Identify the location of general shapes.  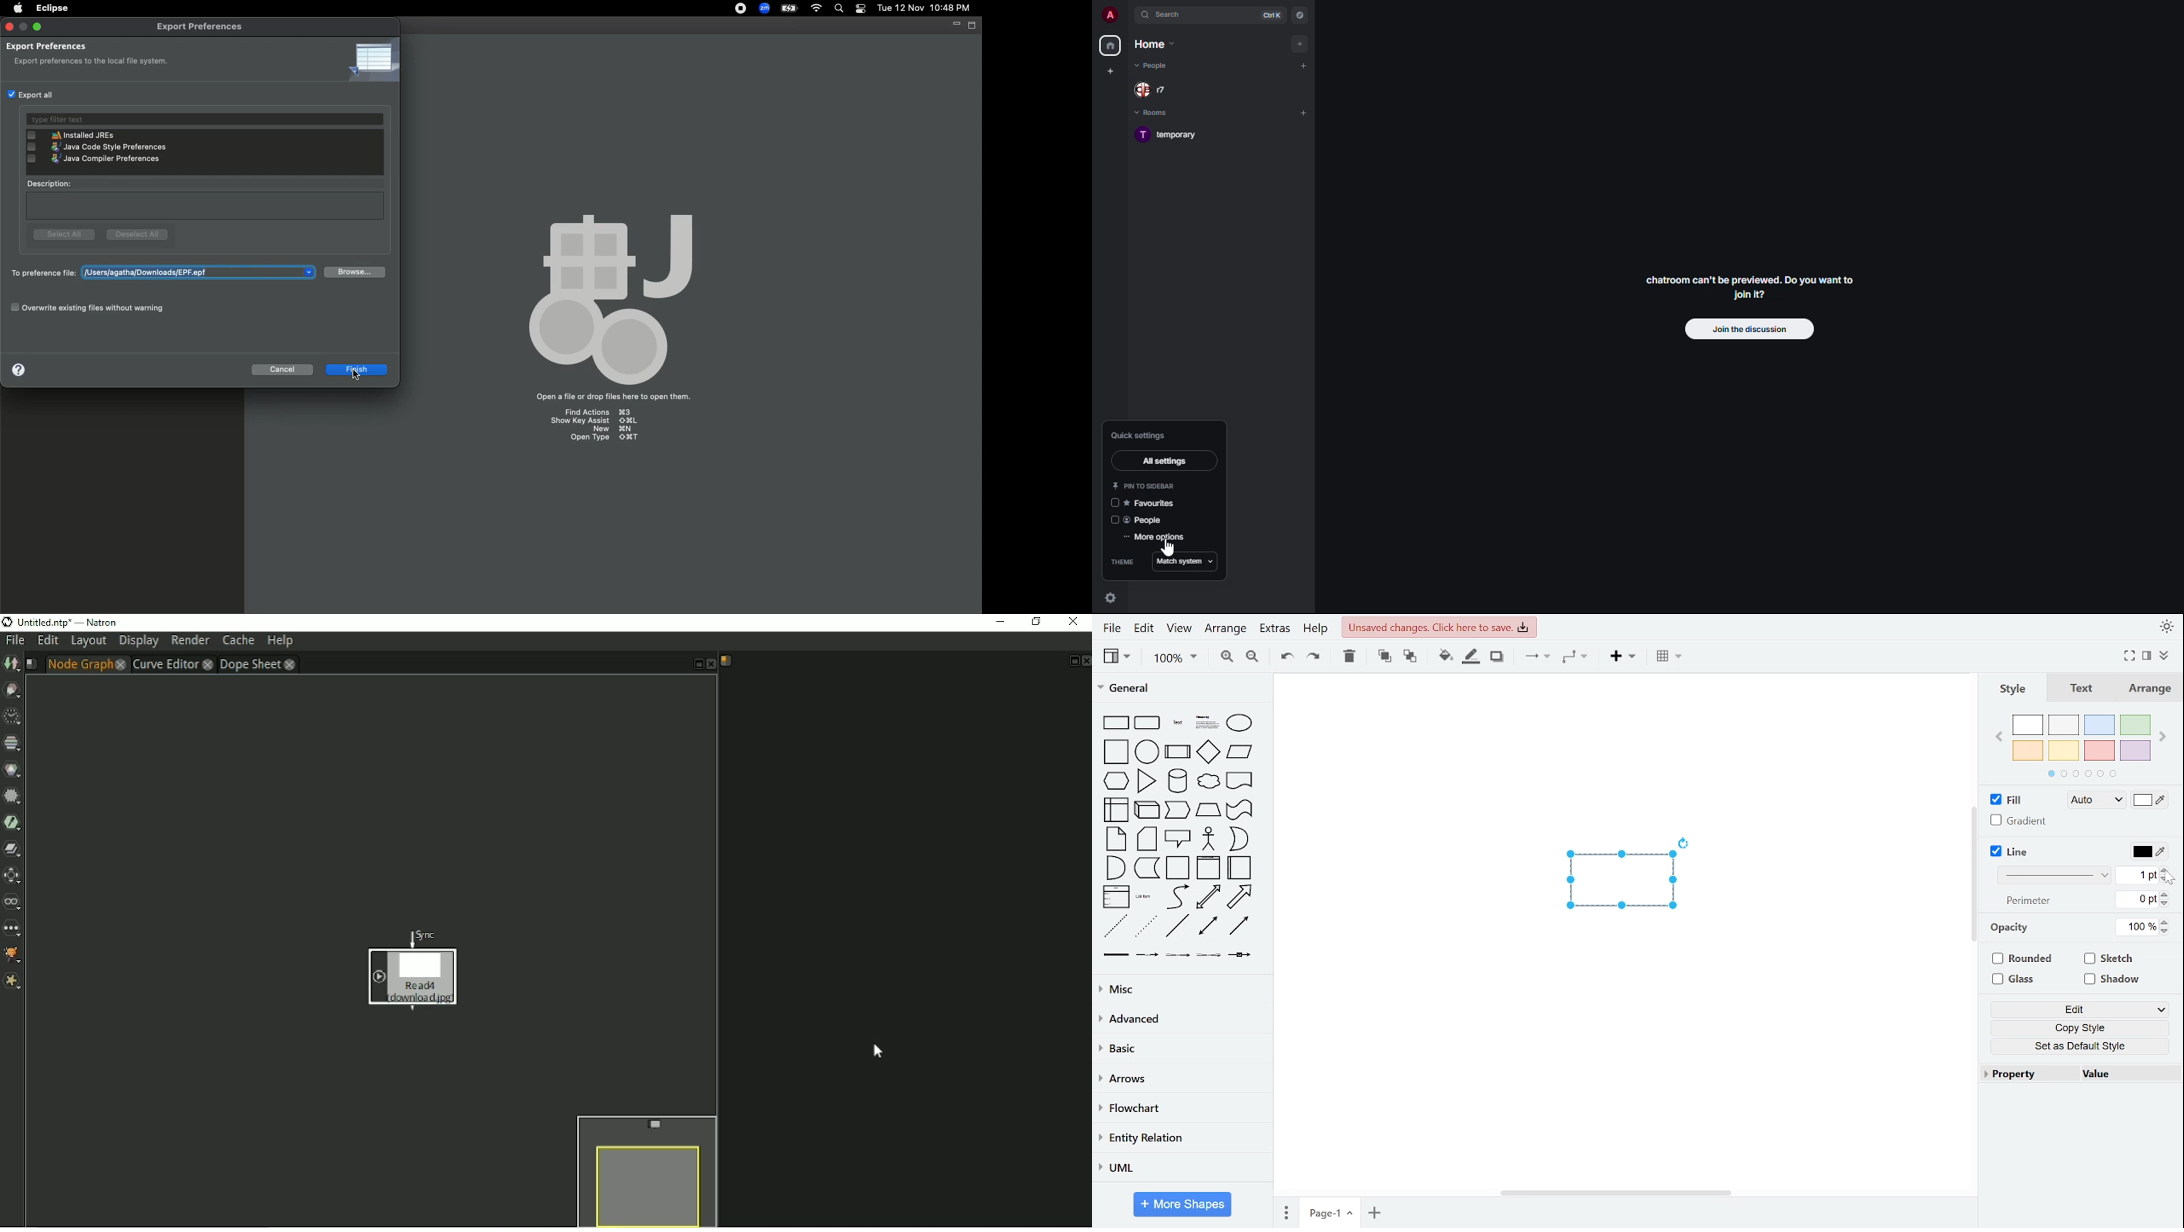
(1147, 953).